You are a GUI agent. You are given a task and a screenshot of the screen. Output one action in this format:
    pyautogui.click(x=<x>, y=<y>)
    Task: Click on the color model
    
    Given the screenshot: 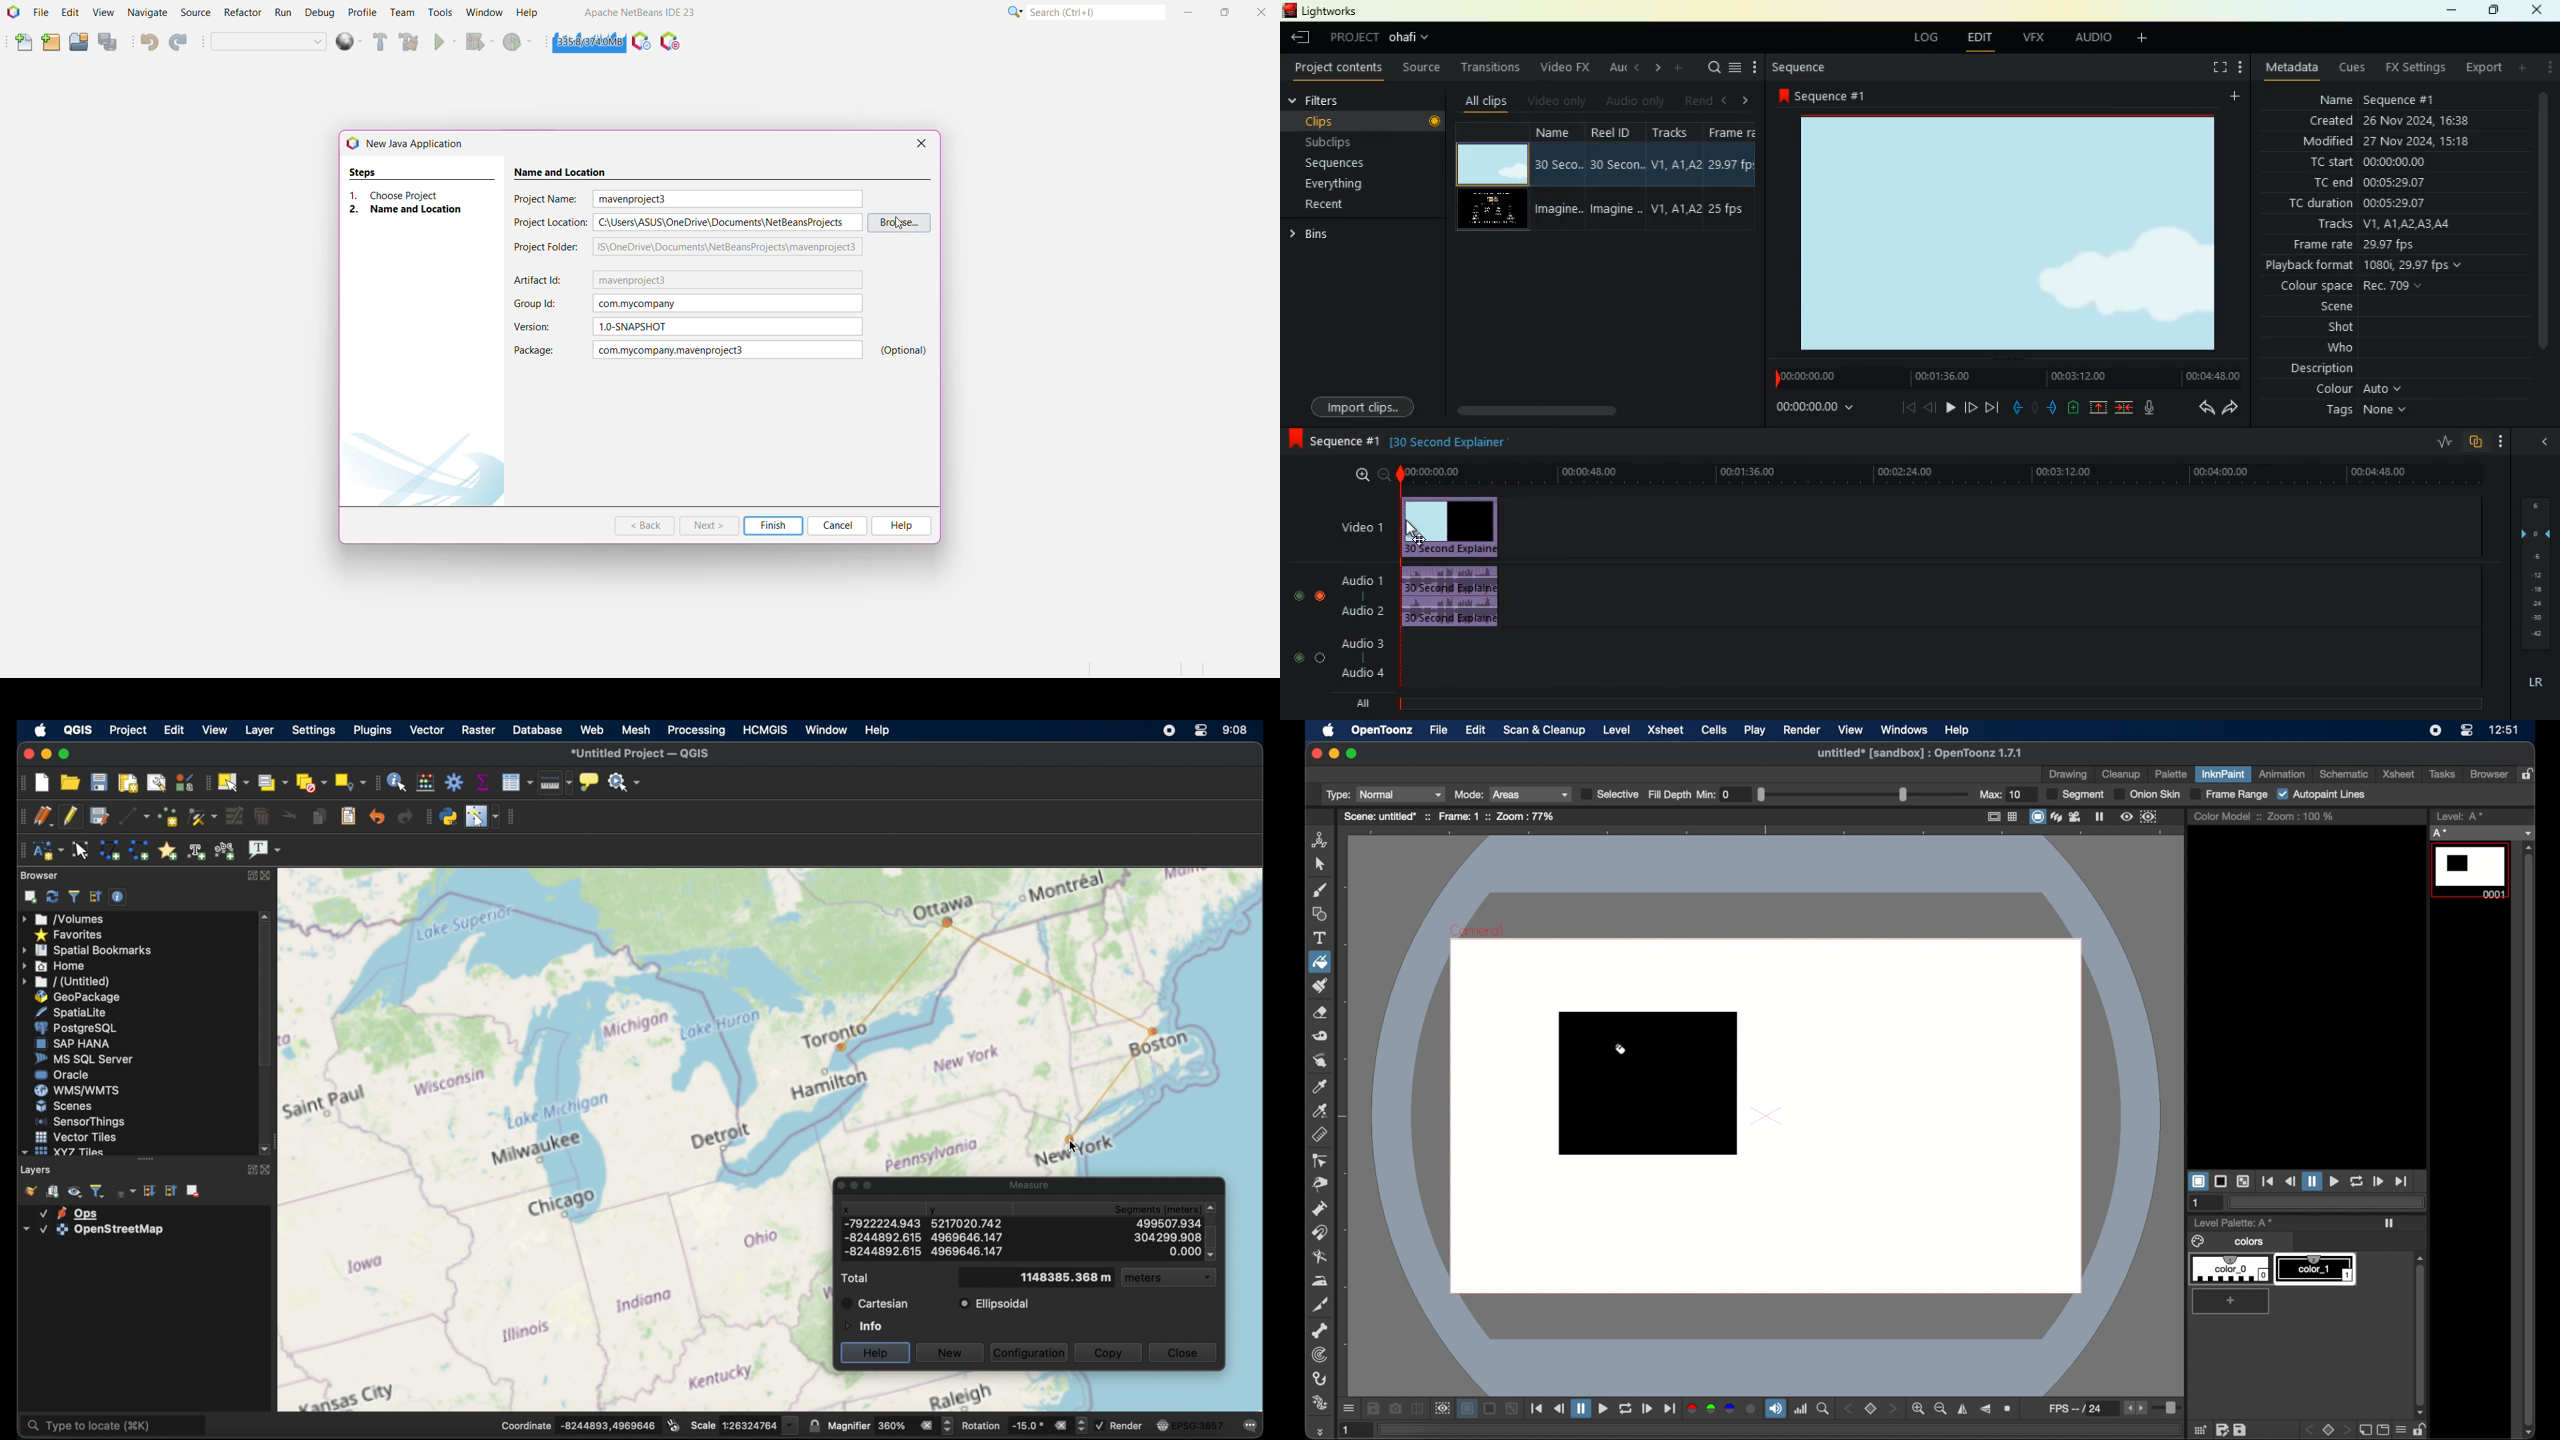 What is the action you would take?
    pyautogui.click(x=2227, y=815)
    